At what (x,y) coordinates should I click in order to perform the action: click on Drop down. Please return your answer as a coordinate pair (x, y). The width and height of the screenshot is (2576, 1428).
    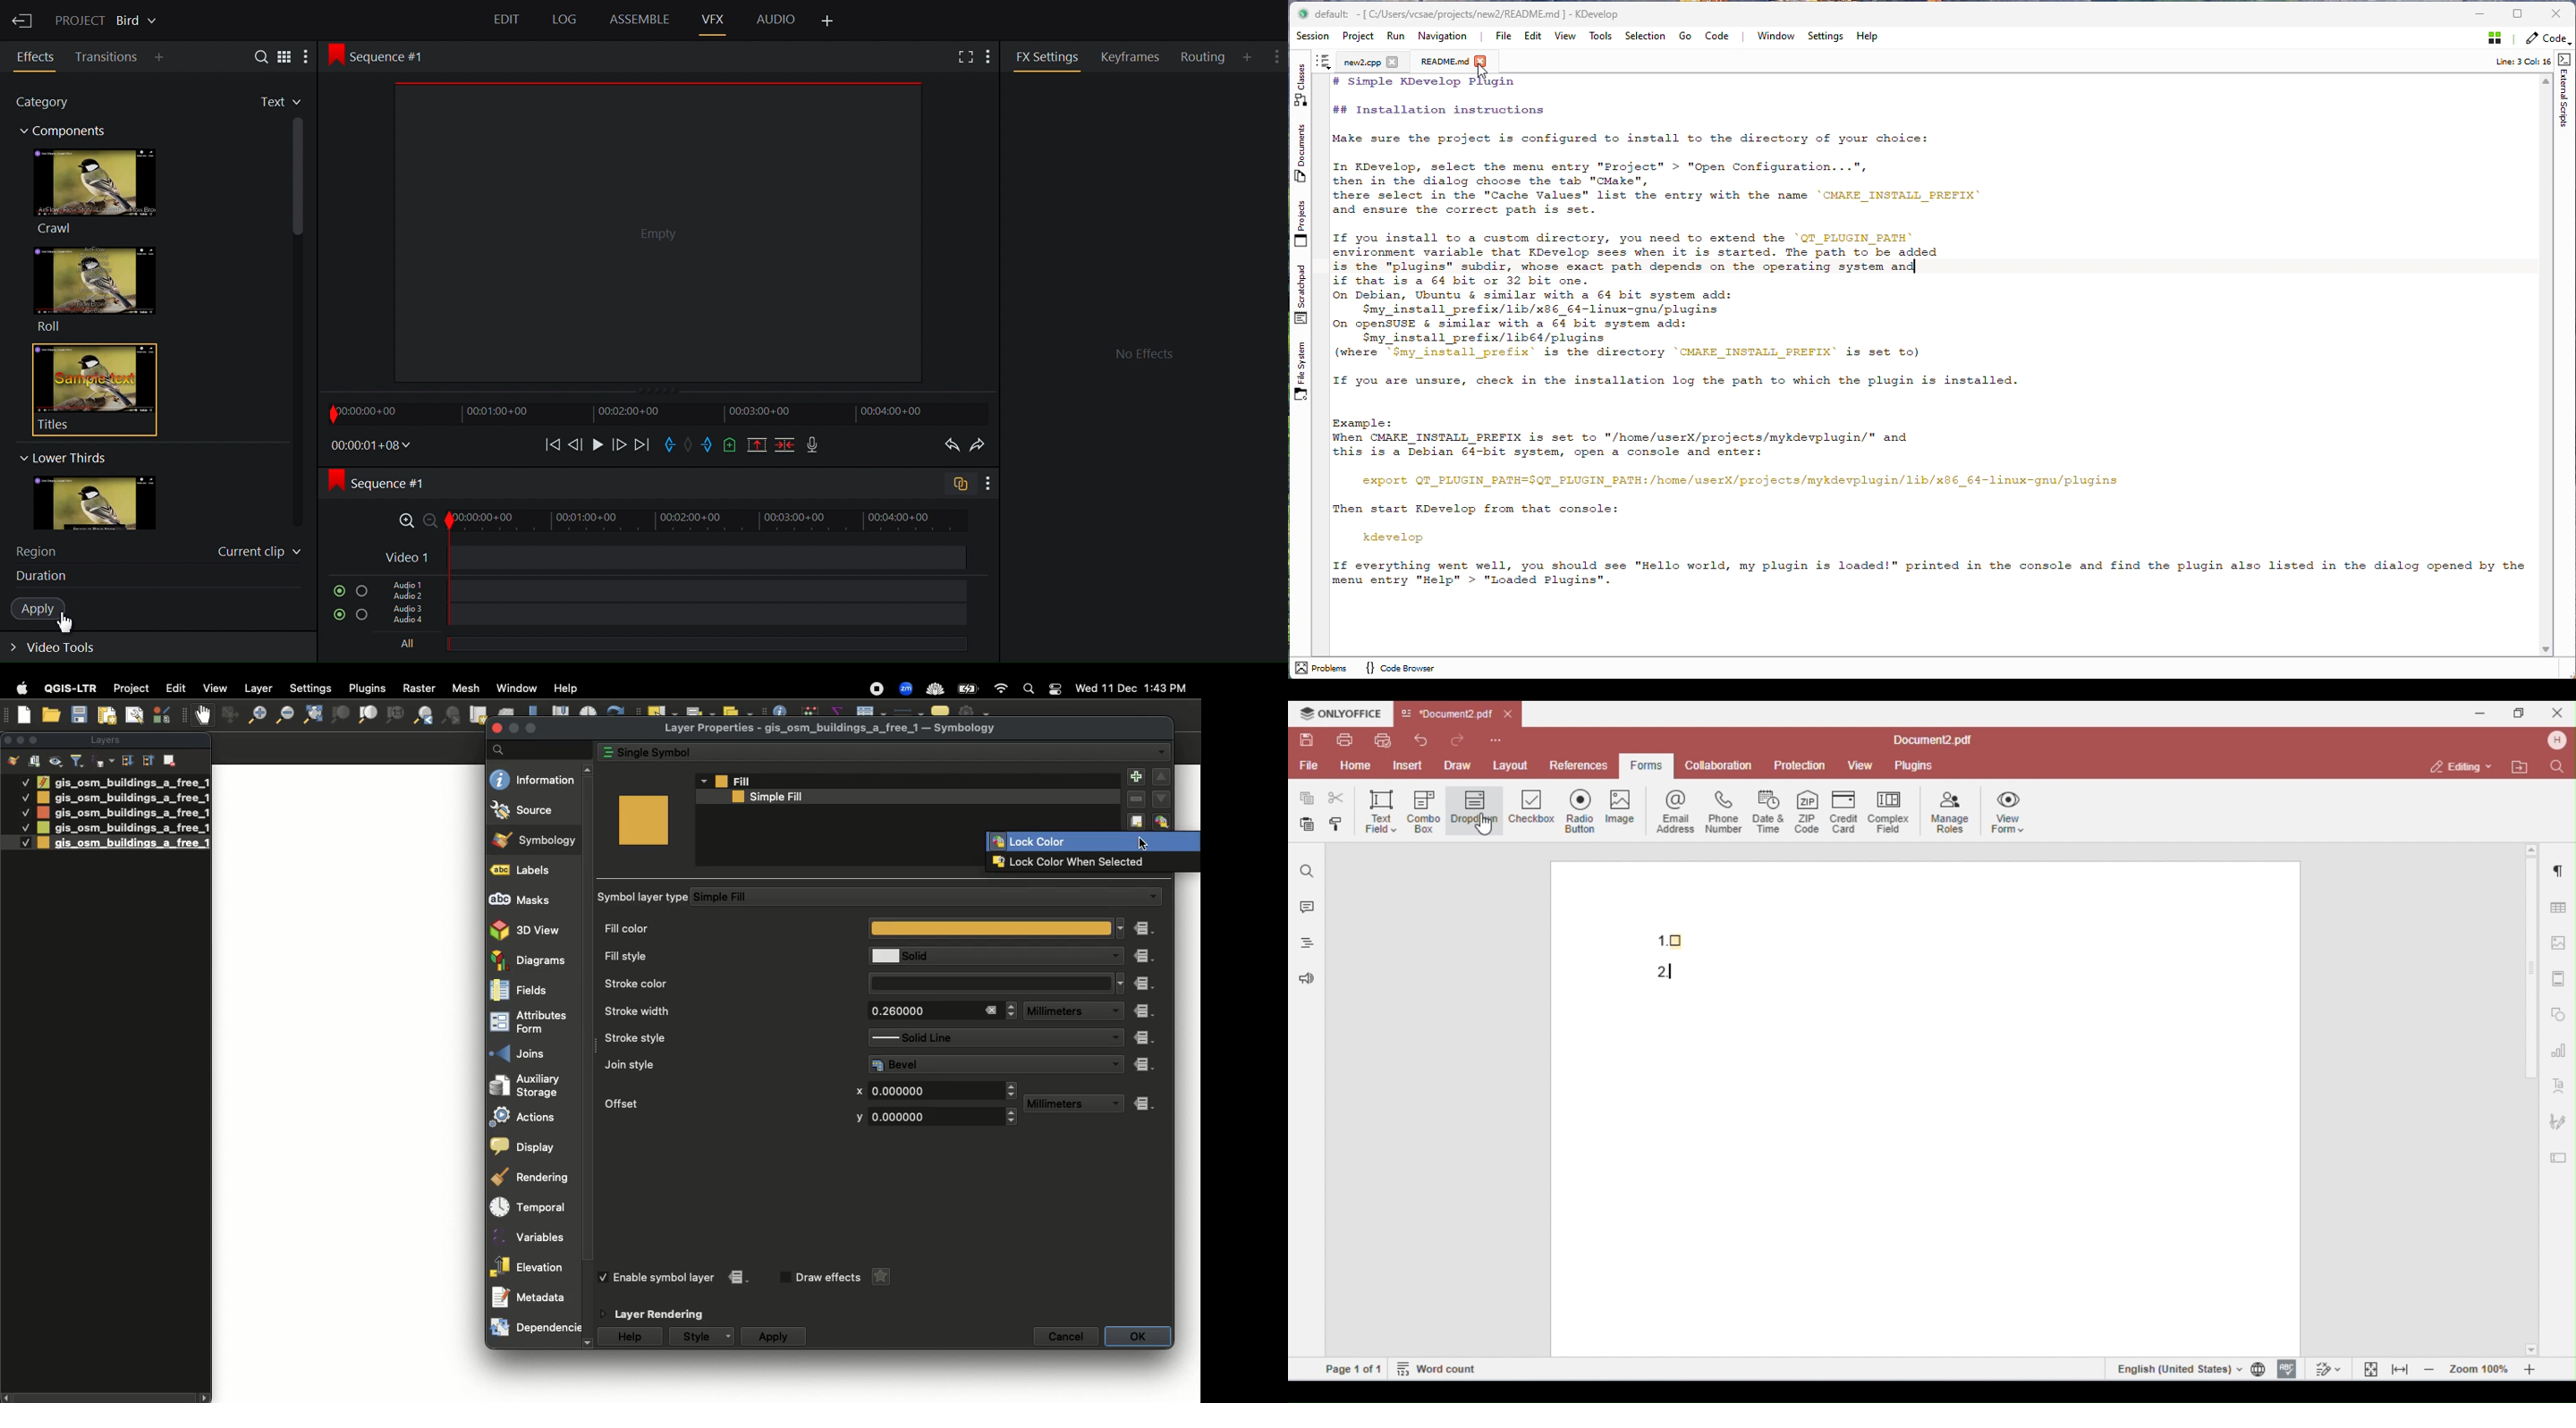
    Looking at the image, I should click on (1012, 1010).